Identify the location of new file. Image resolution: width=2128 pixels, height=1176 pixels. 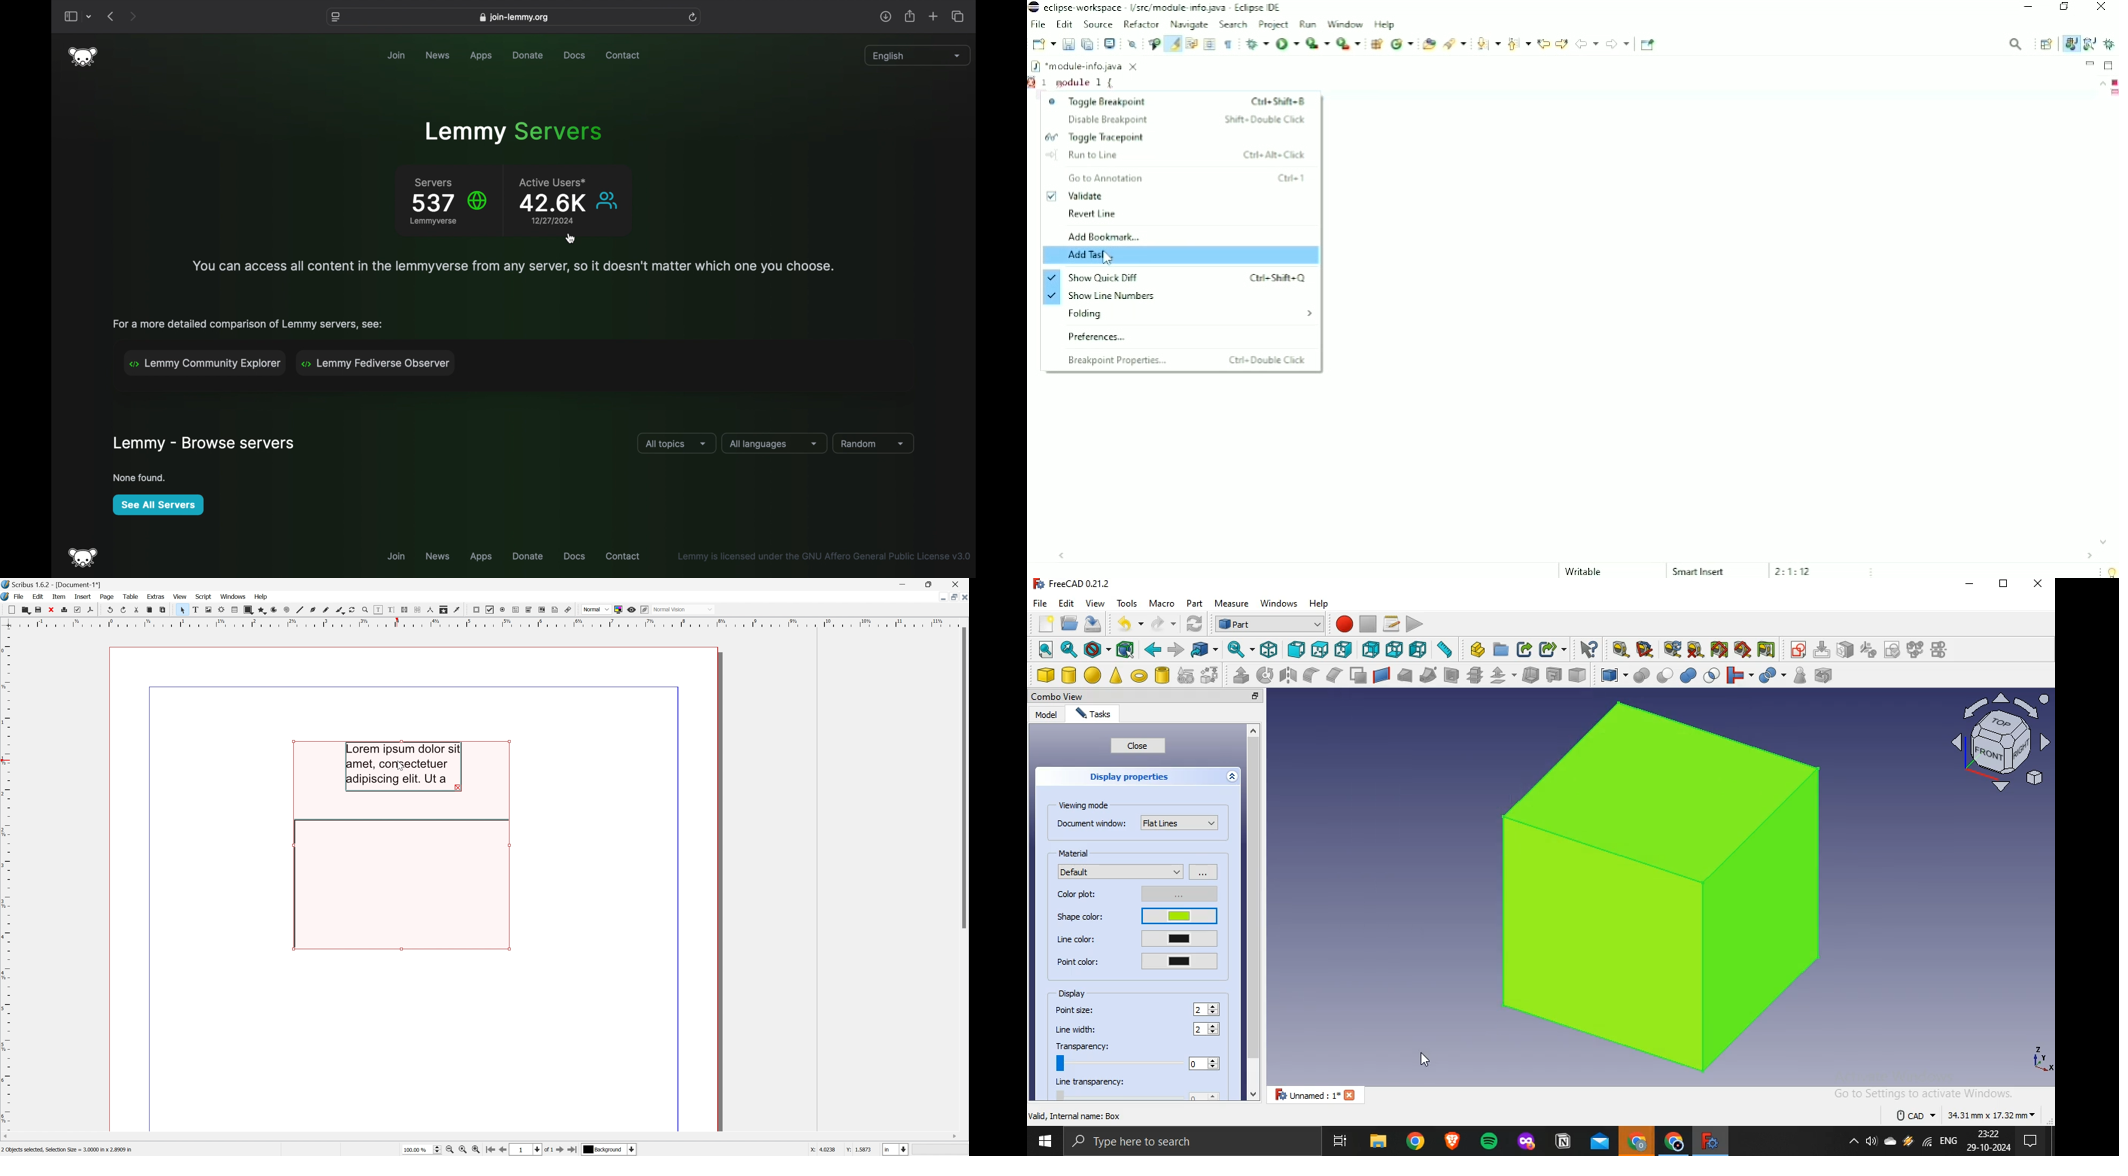
(1045, 622).